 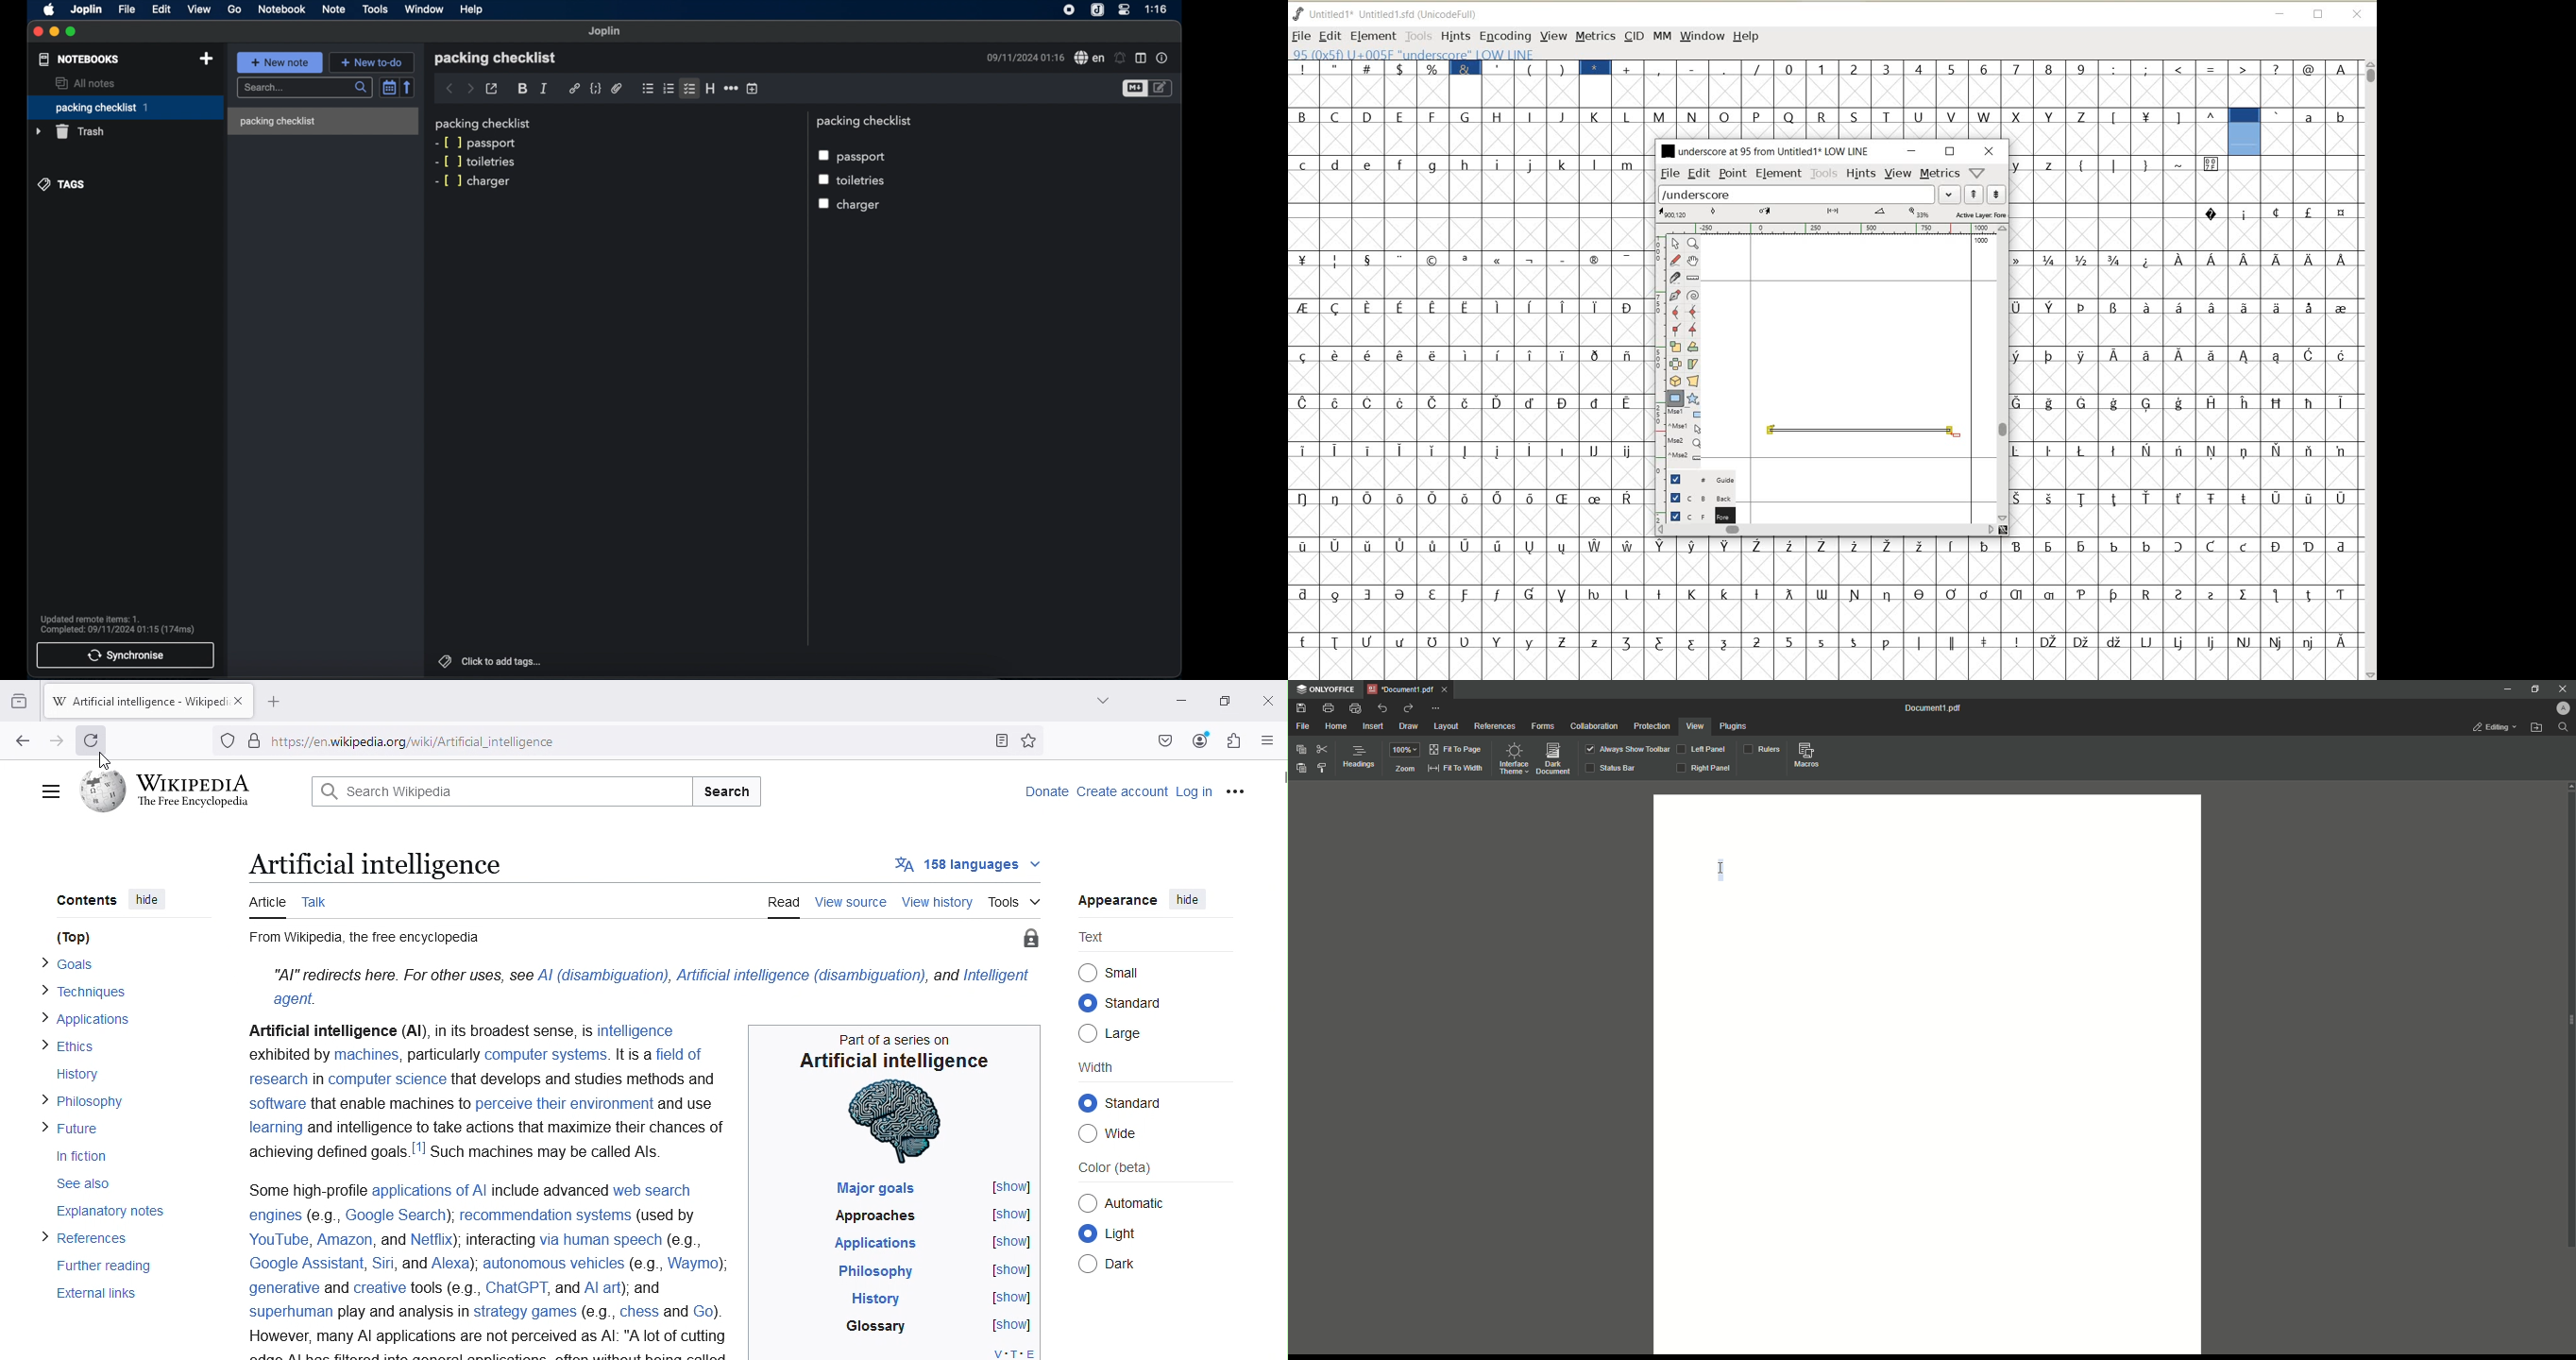 I want to click on Home, so click(x=1339, y=726).